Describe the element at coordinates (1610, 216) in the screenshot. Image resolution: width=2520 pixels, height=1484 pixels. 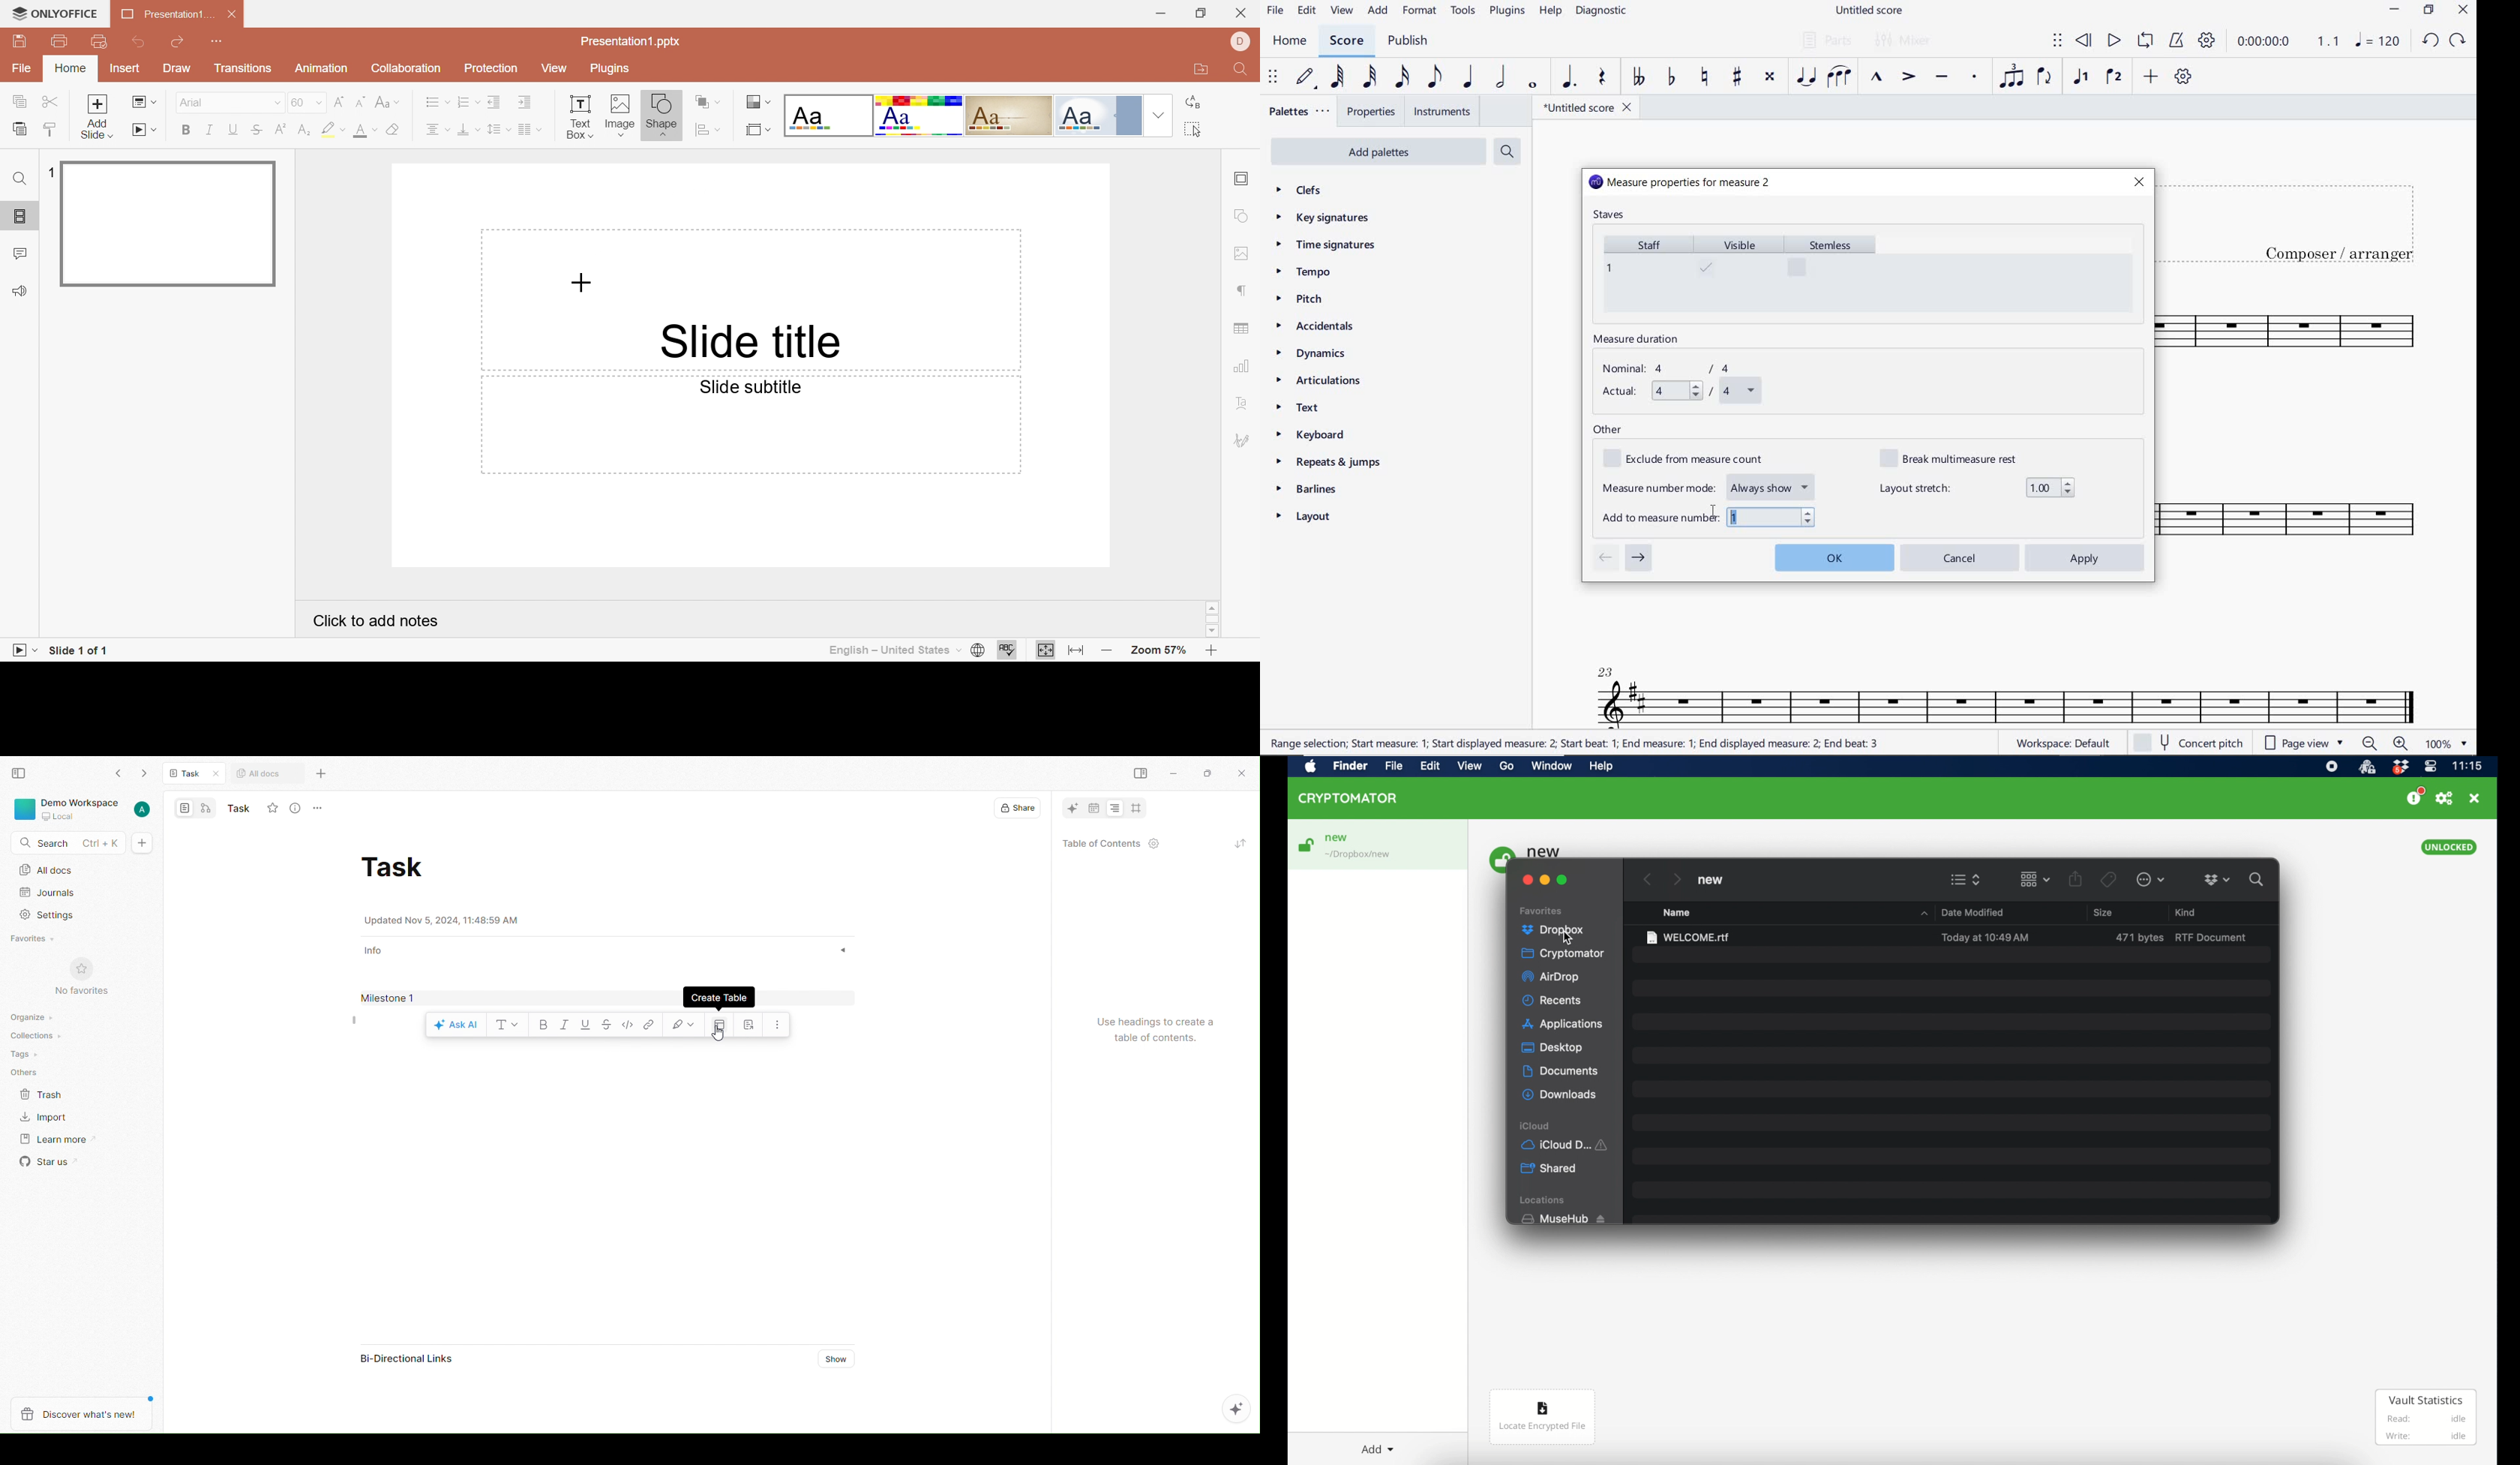
I see `staves` at that location.